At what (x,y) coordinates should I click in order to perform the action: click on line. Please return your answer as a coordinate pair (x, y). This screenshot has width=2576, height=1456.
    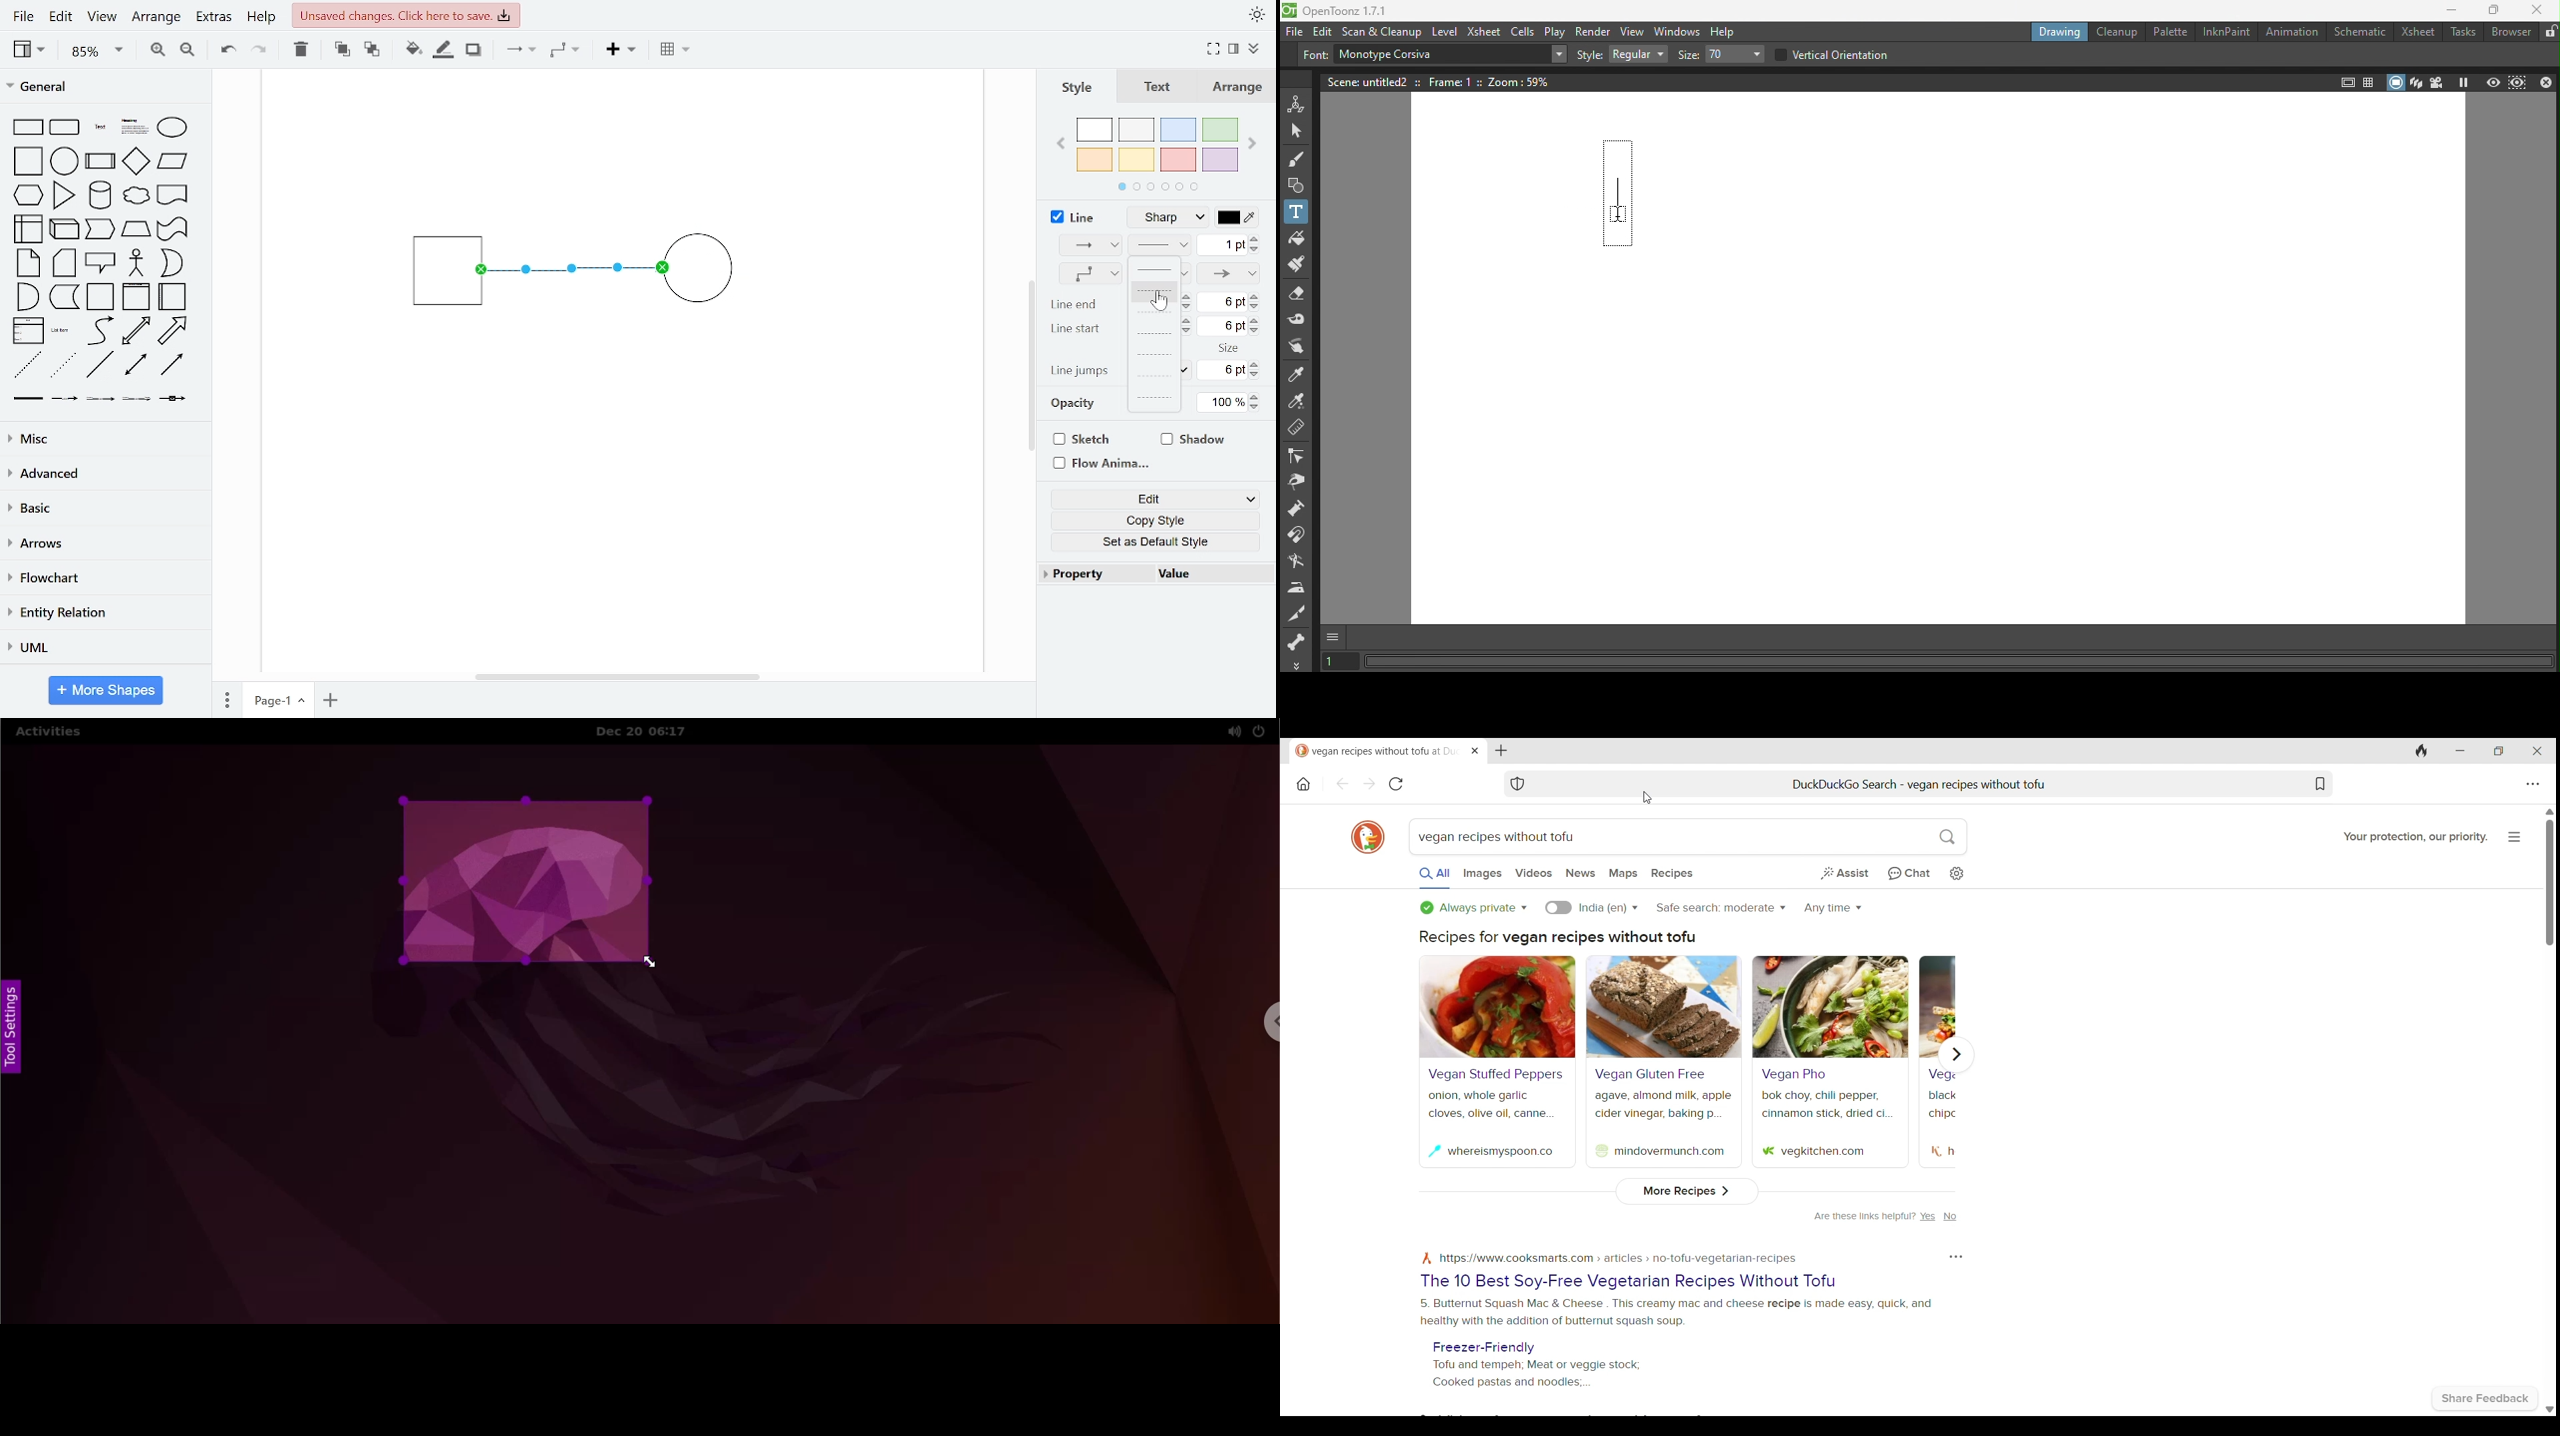
    Looking at the image, I should click on (1074, 217).